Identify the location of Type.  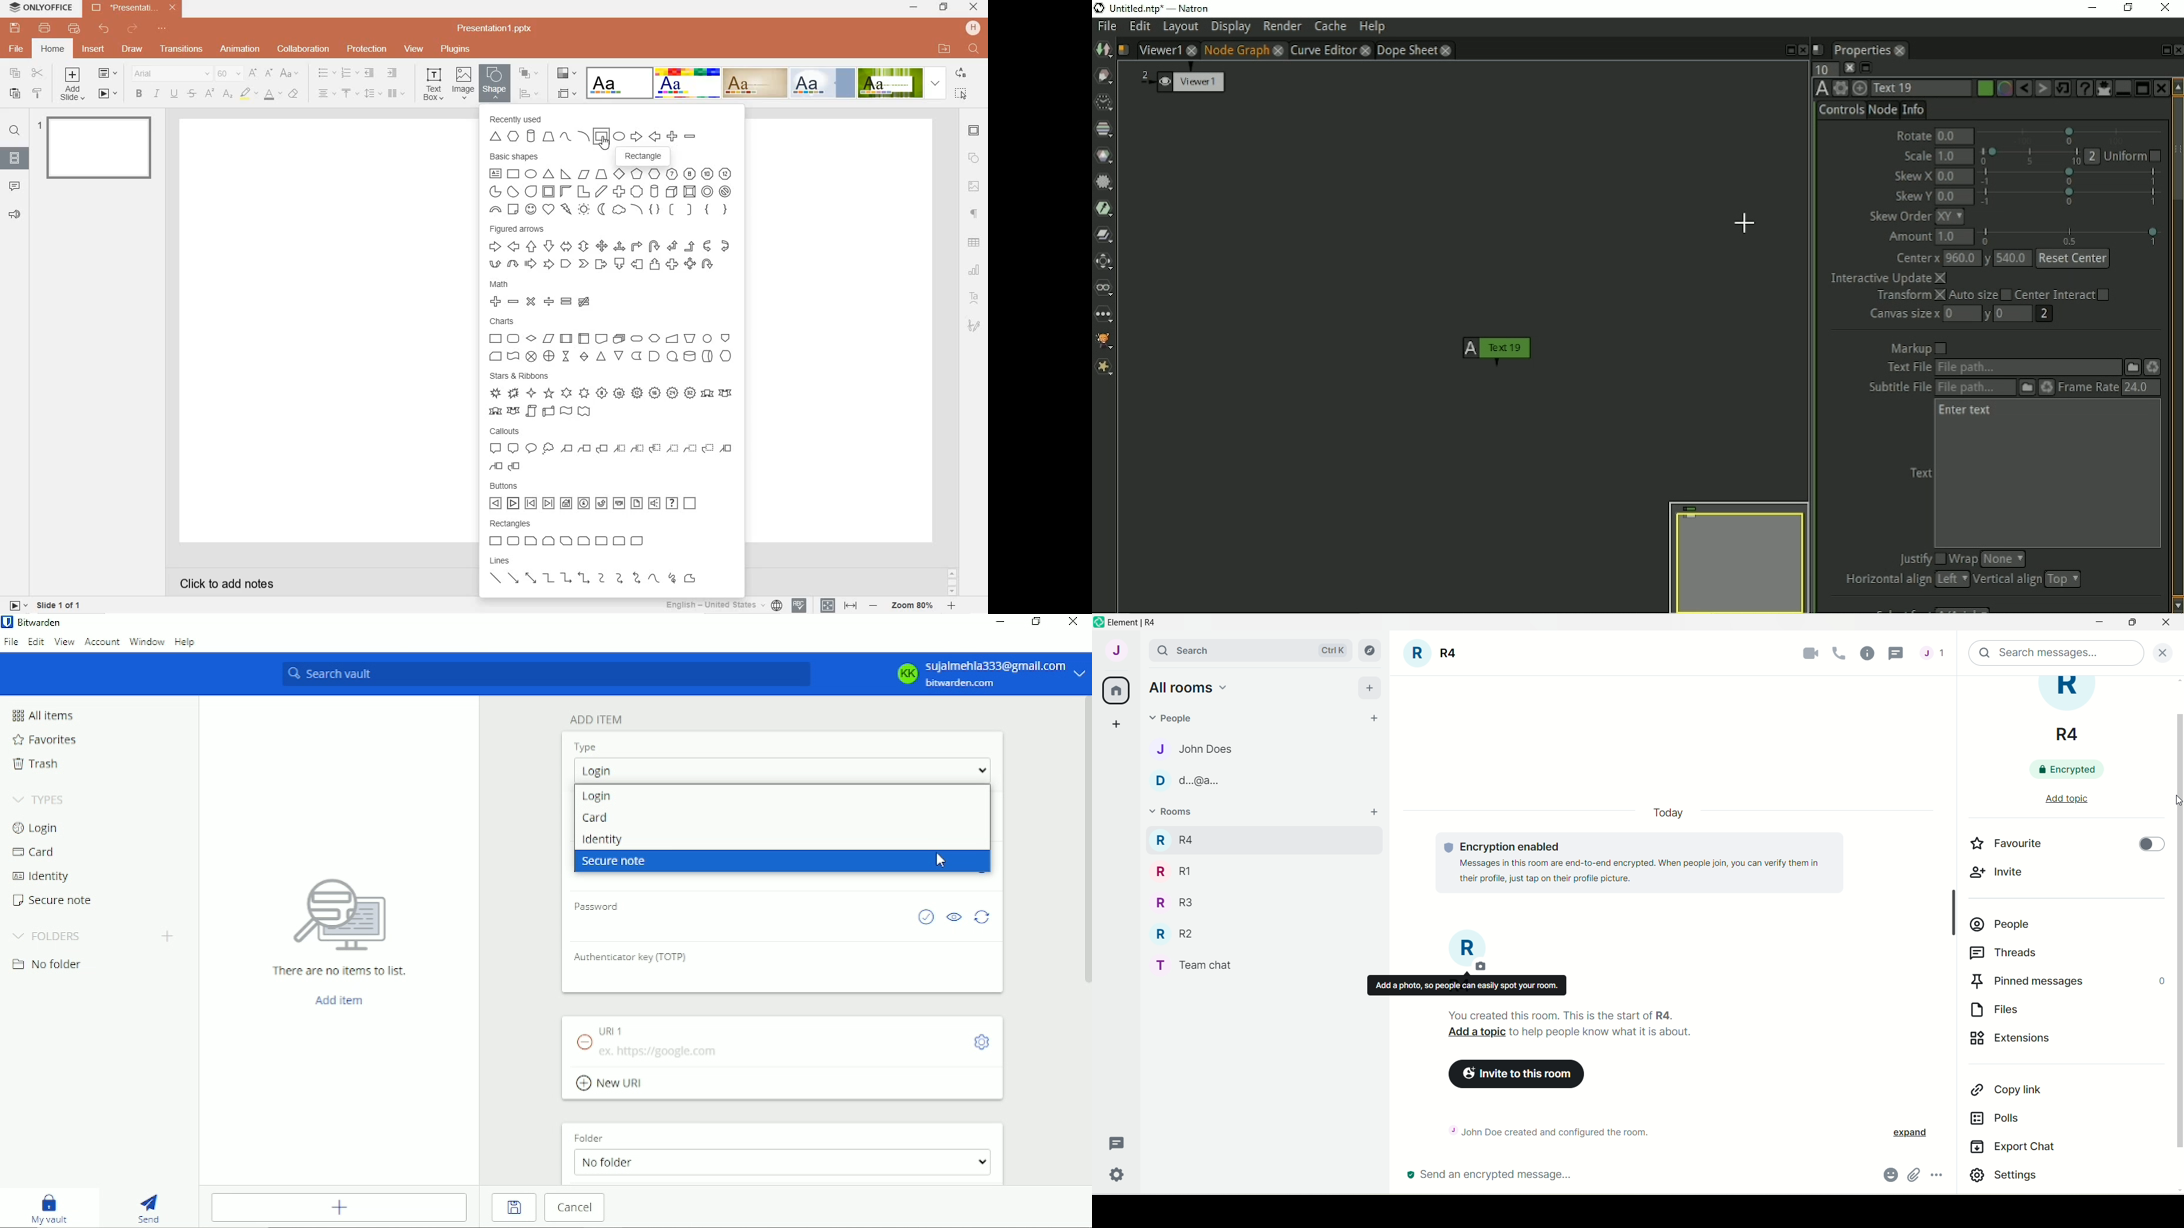
(588, 746).